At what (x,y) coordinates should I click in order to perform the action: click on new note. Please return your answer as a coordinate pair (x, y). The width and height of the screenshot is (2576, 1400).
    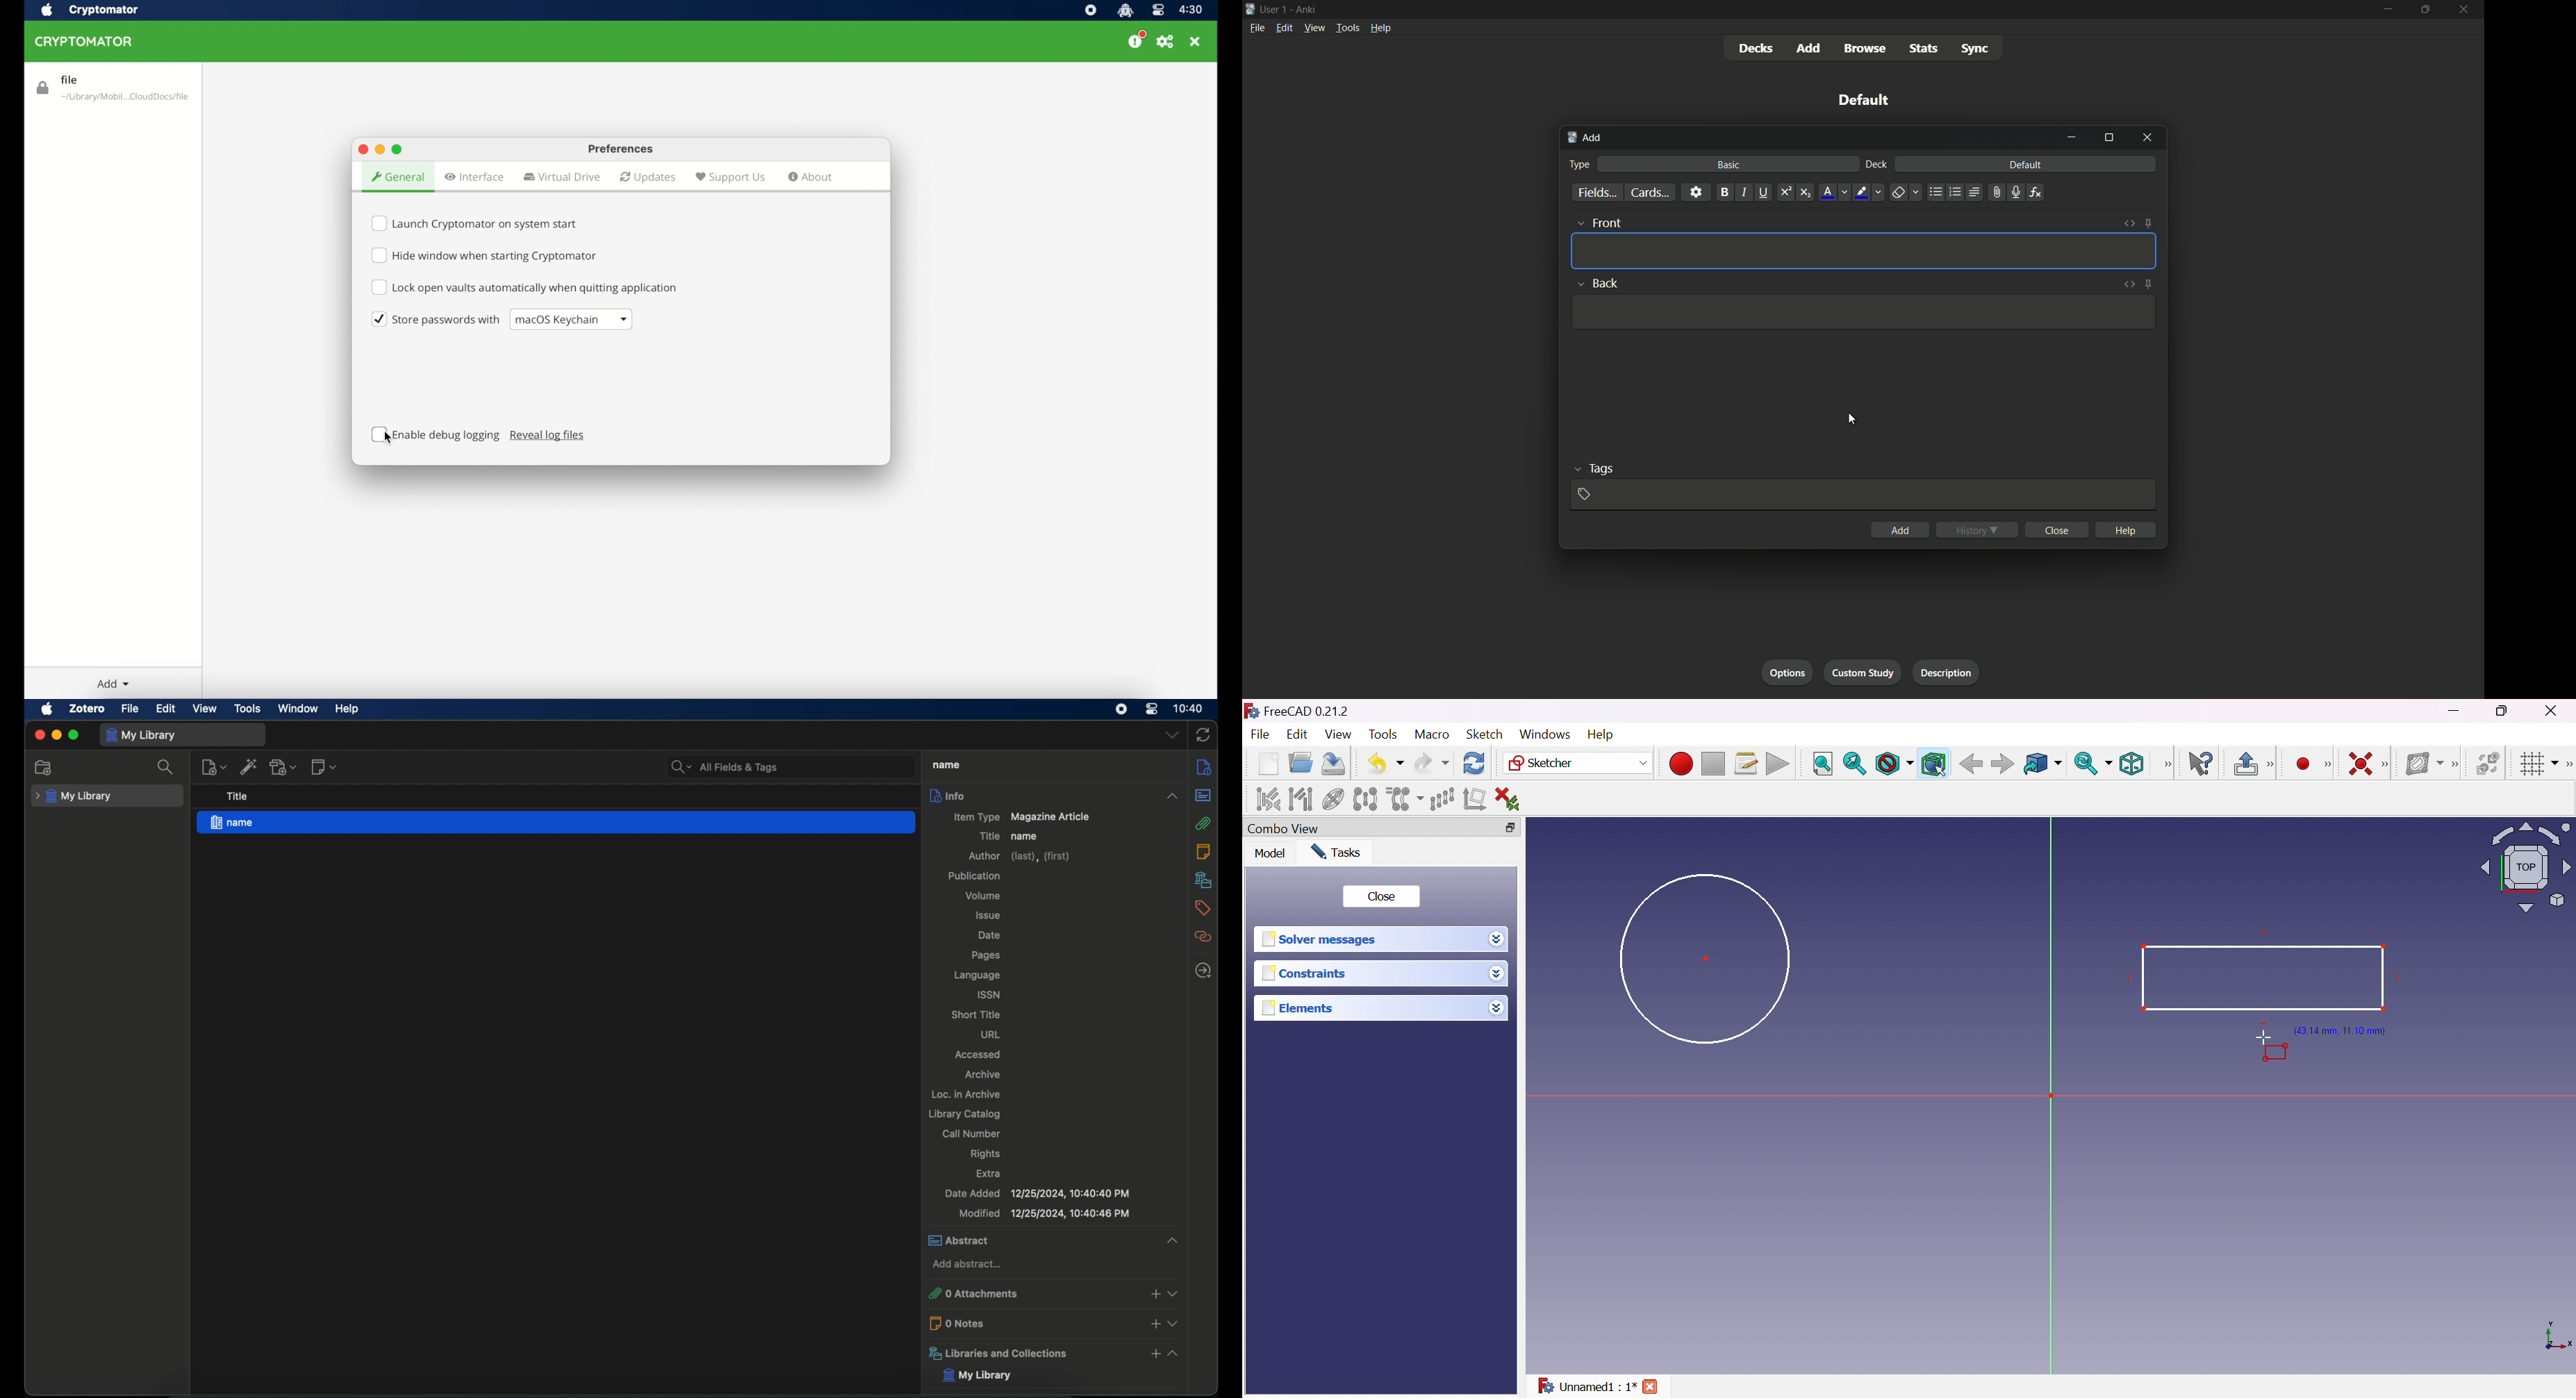
    Looking at the image, I should click on (325, 766).